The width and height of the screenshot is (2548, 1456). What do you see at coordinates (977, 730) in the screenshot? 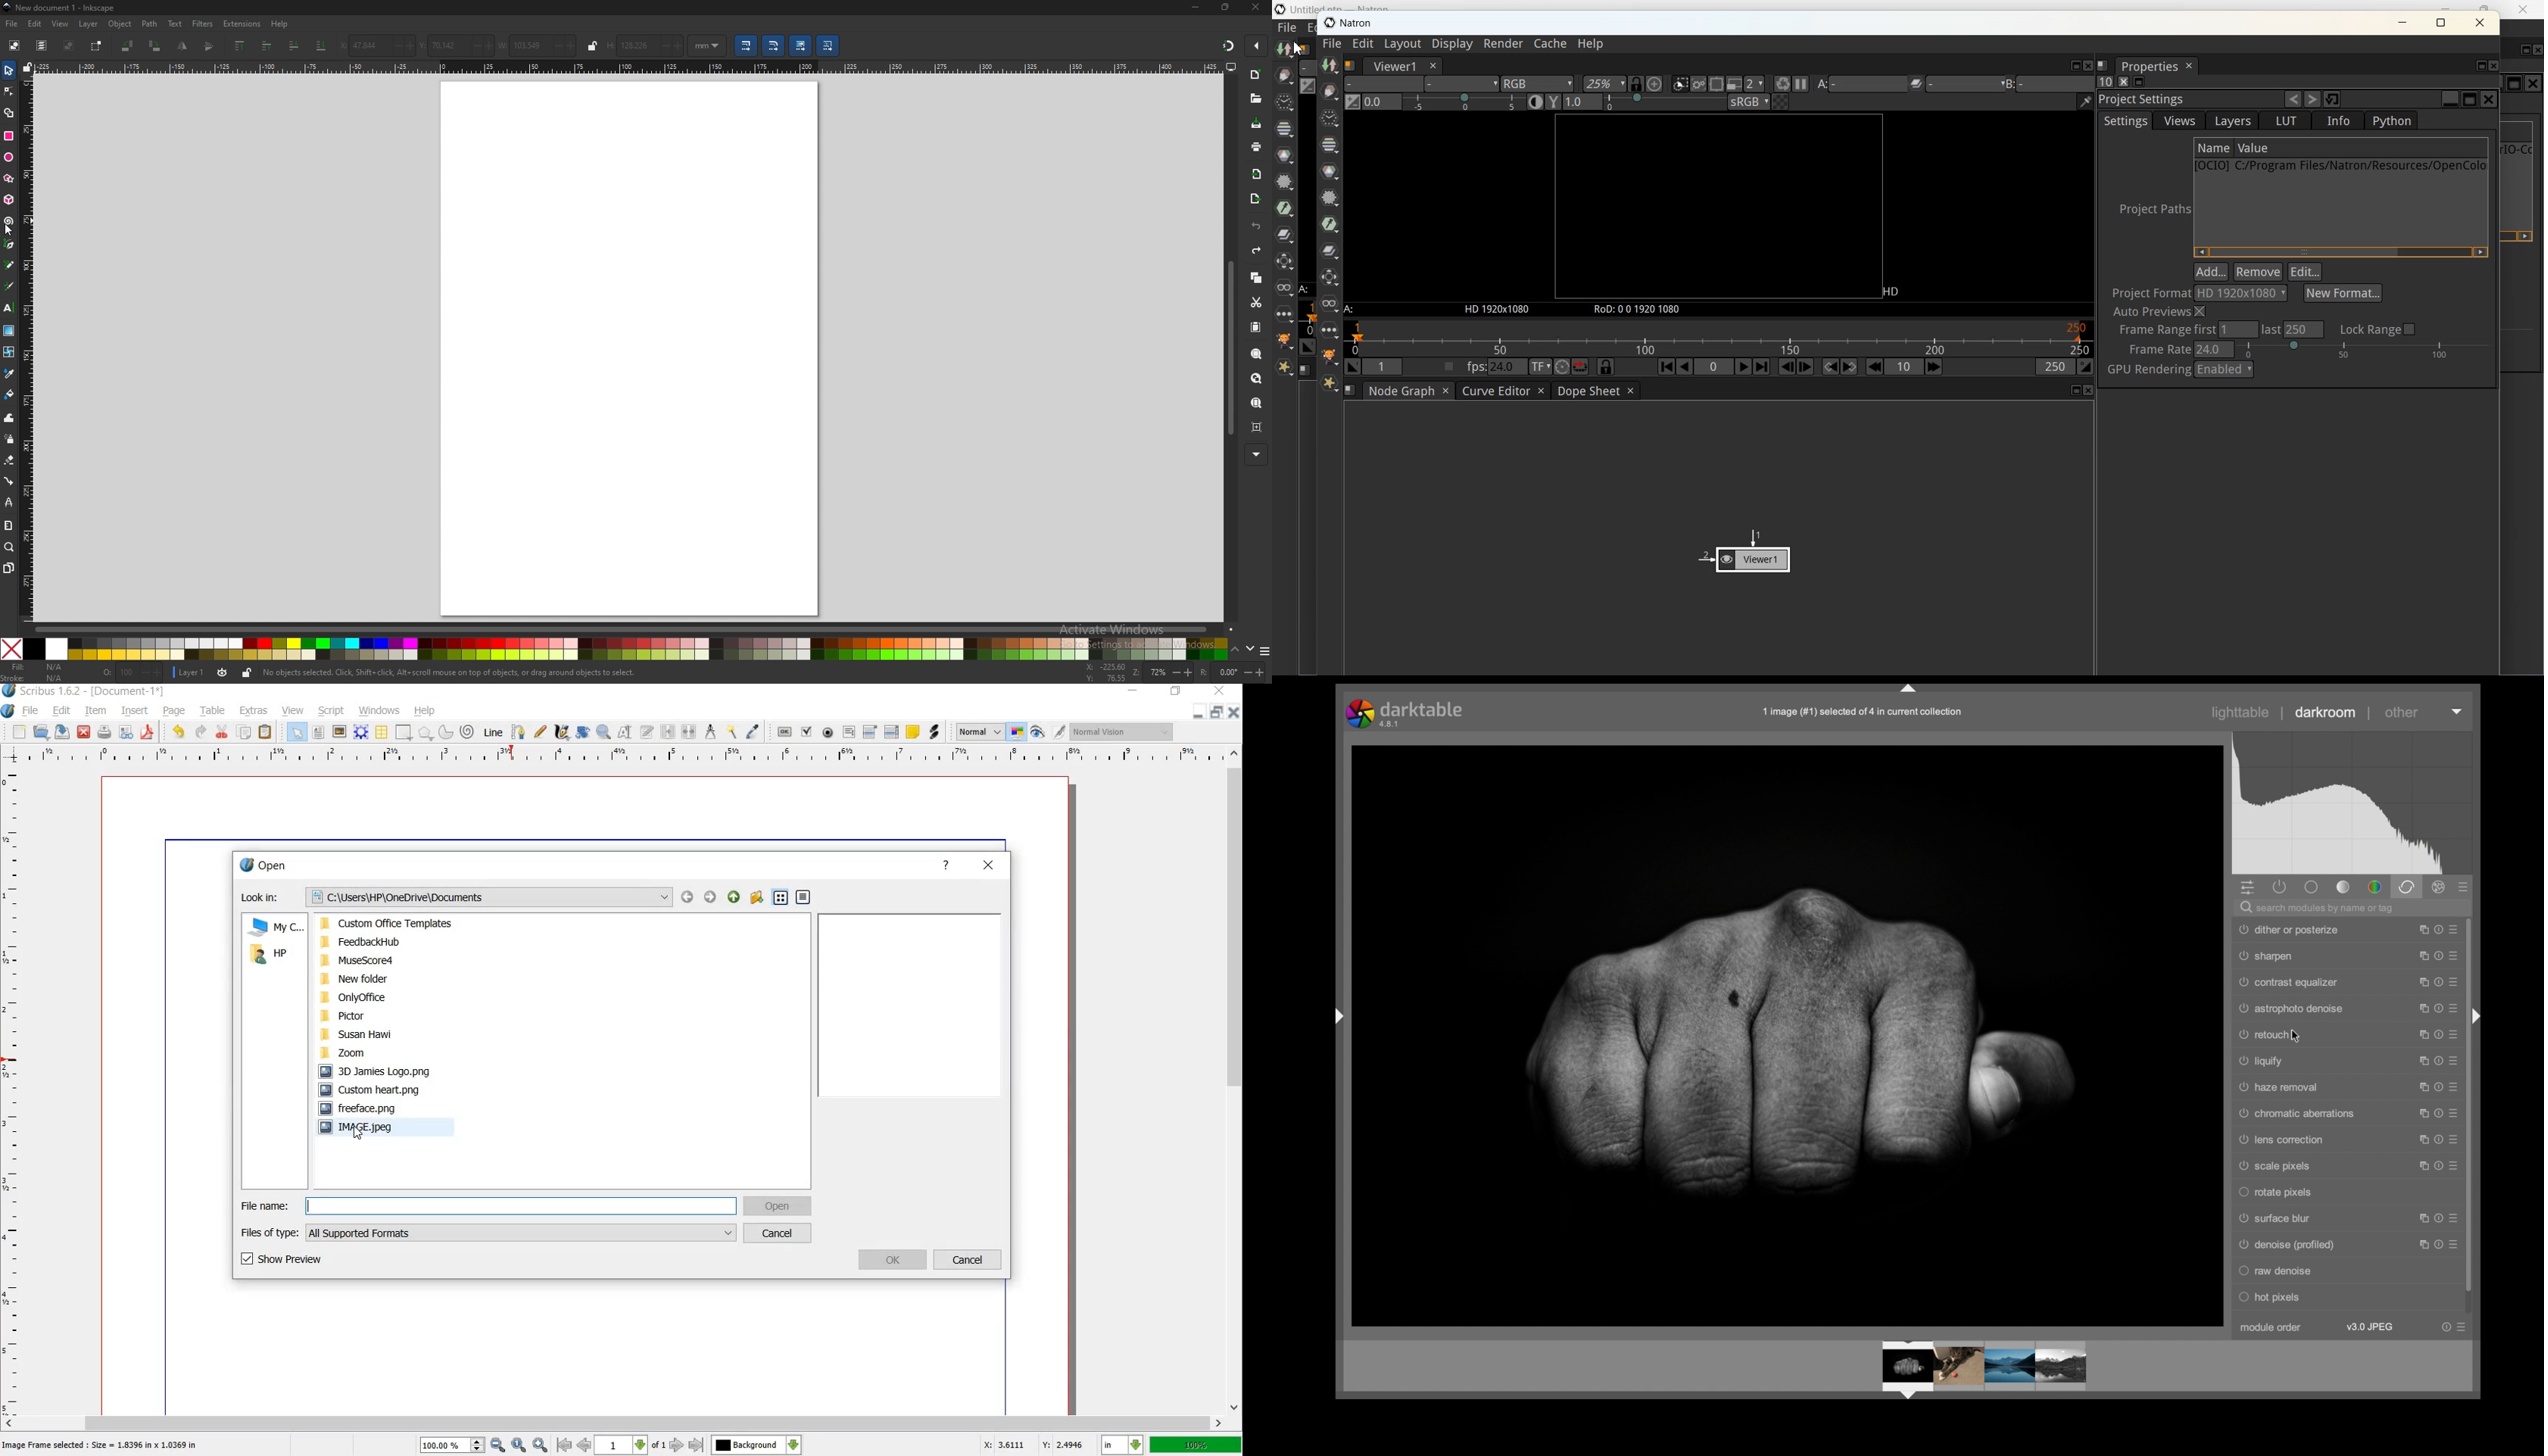
I see `select the image preview quality` at bounding box center [977, 730].